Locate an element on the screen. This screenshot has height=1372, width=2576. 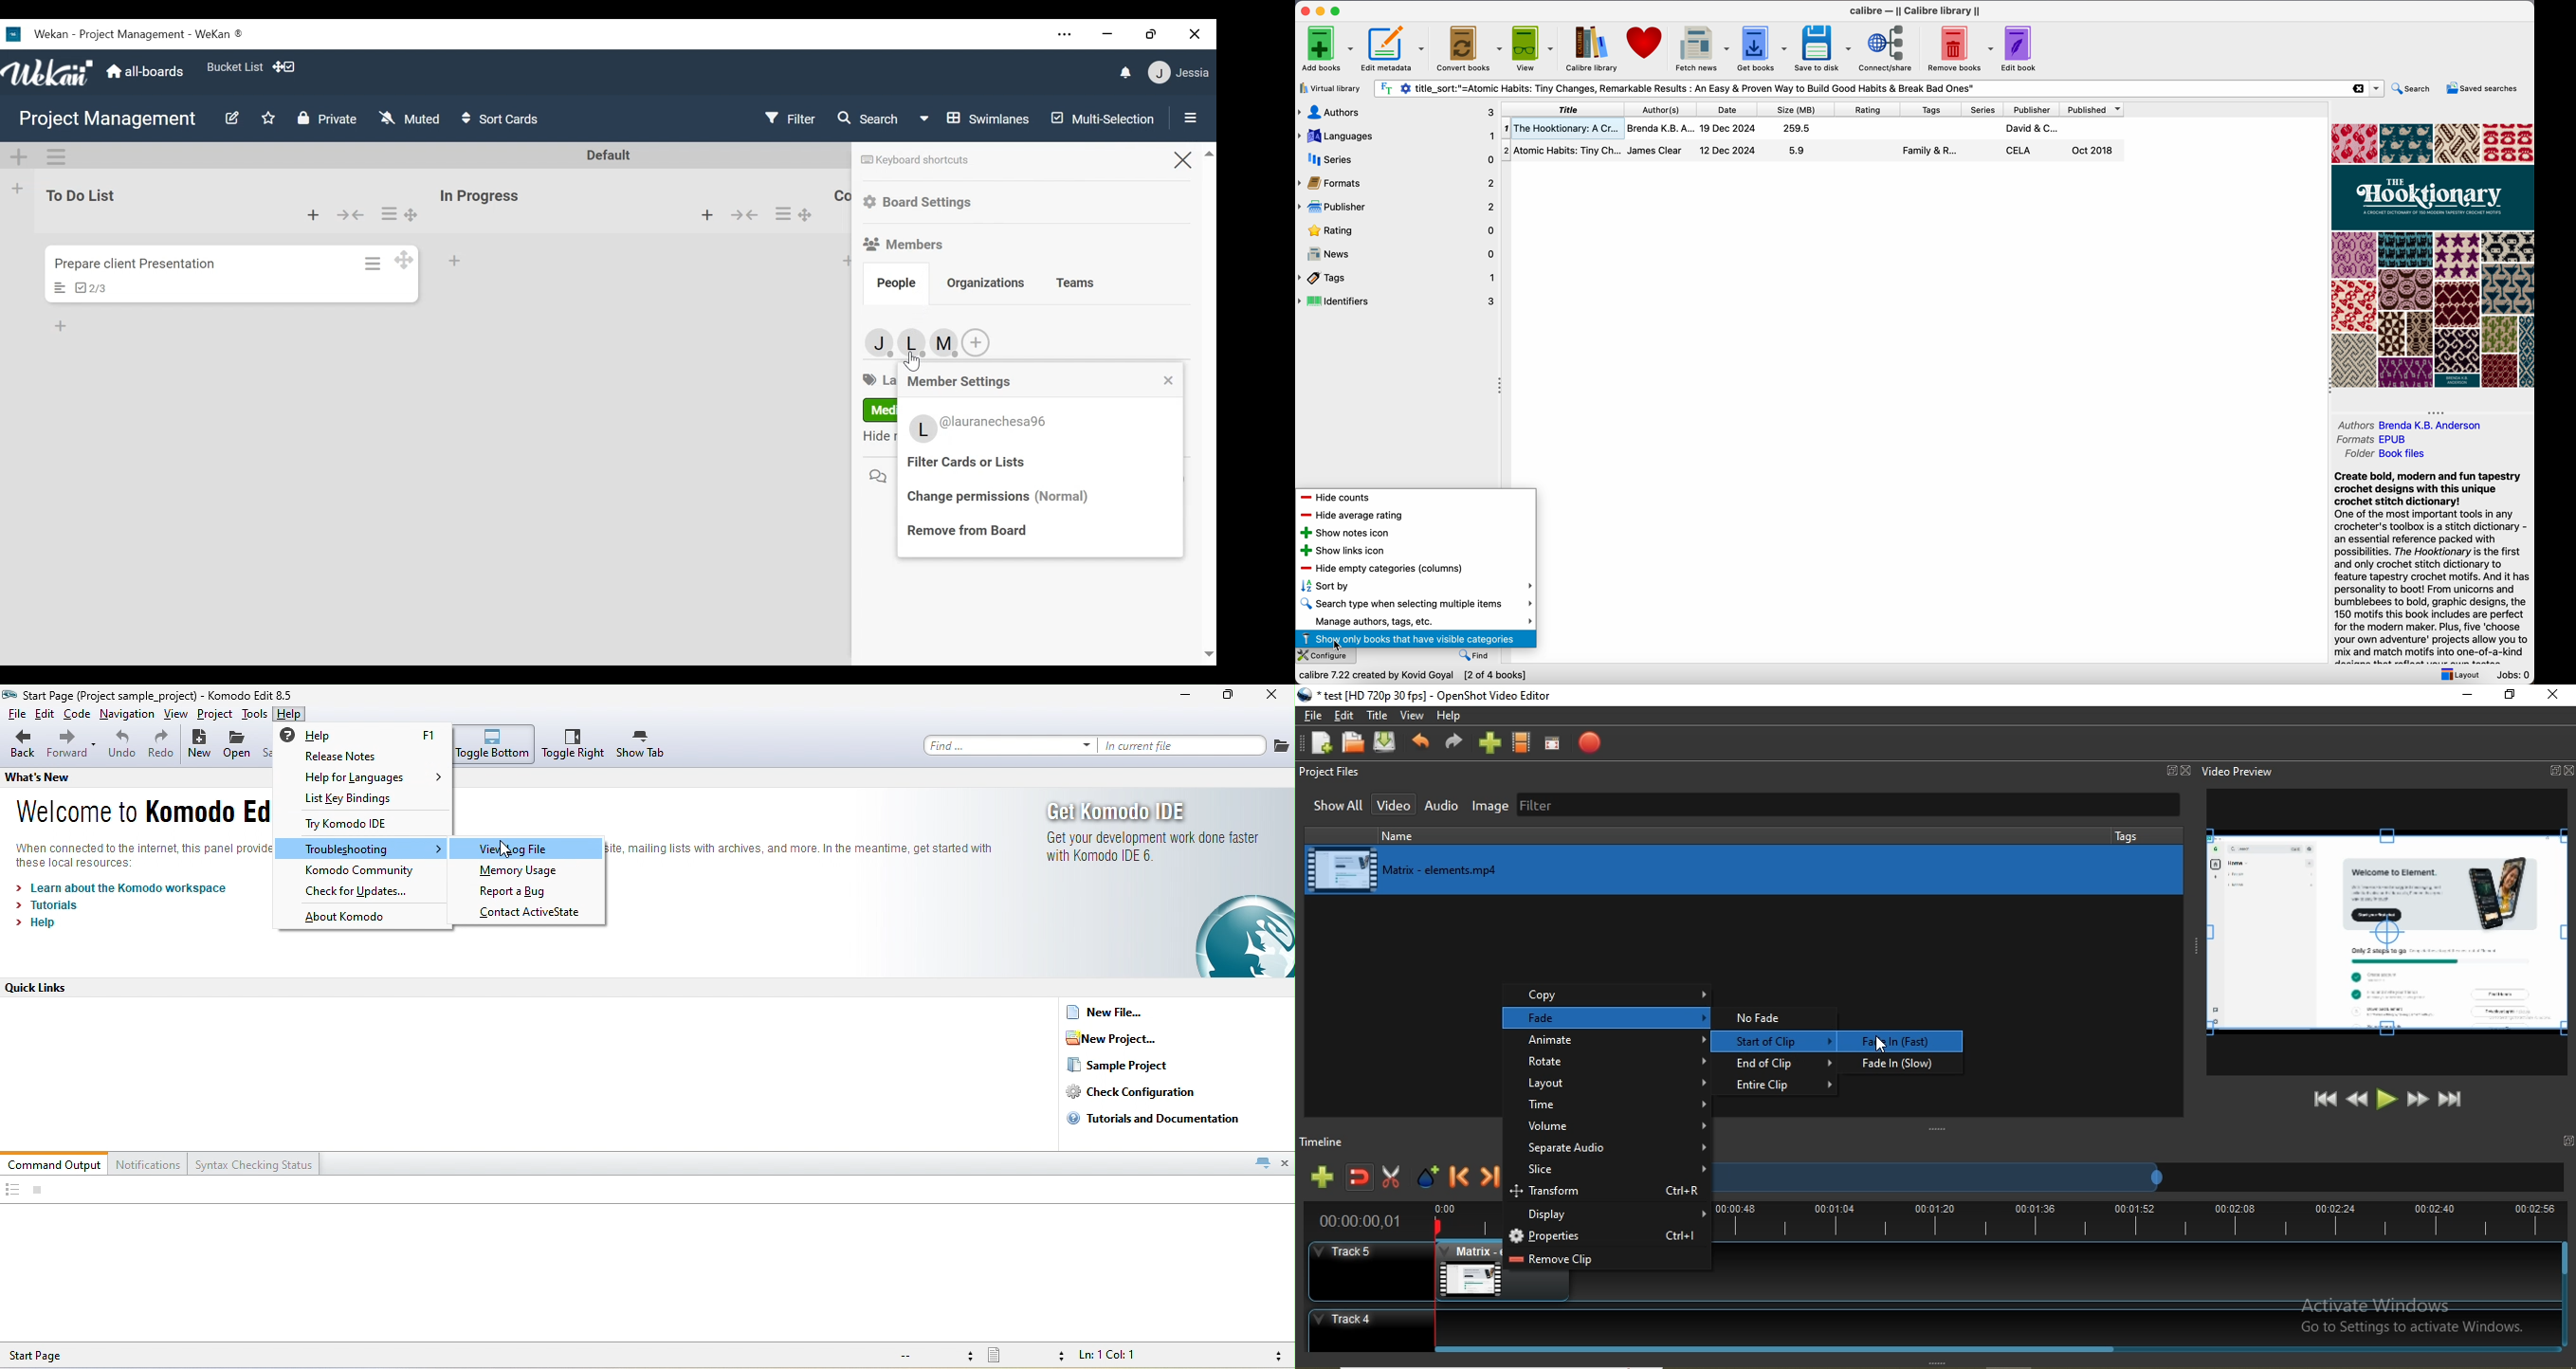
File is located at coordinates (1311, 716).